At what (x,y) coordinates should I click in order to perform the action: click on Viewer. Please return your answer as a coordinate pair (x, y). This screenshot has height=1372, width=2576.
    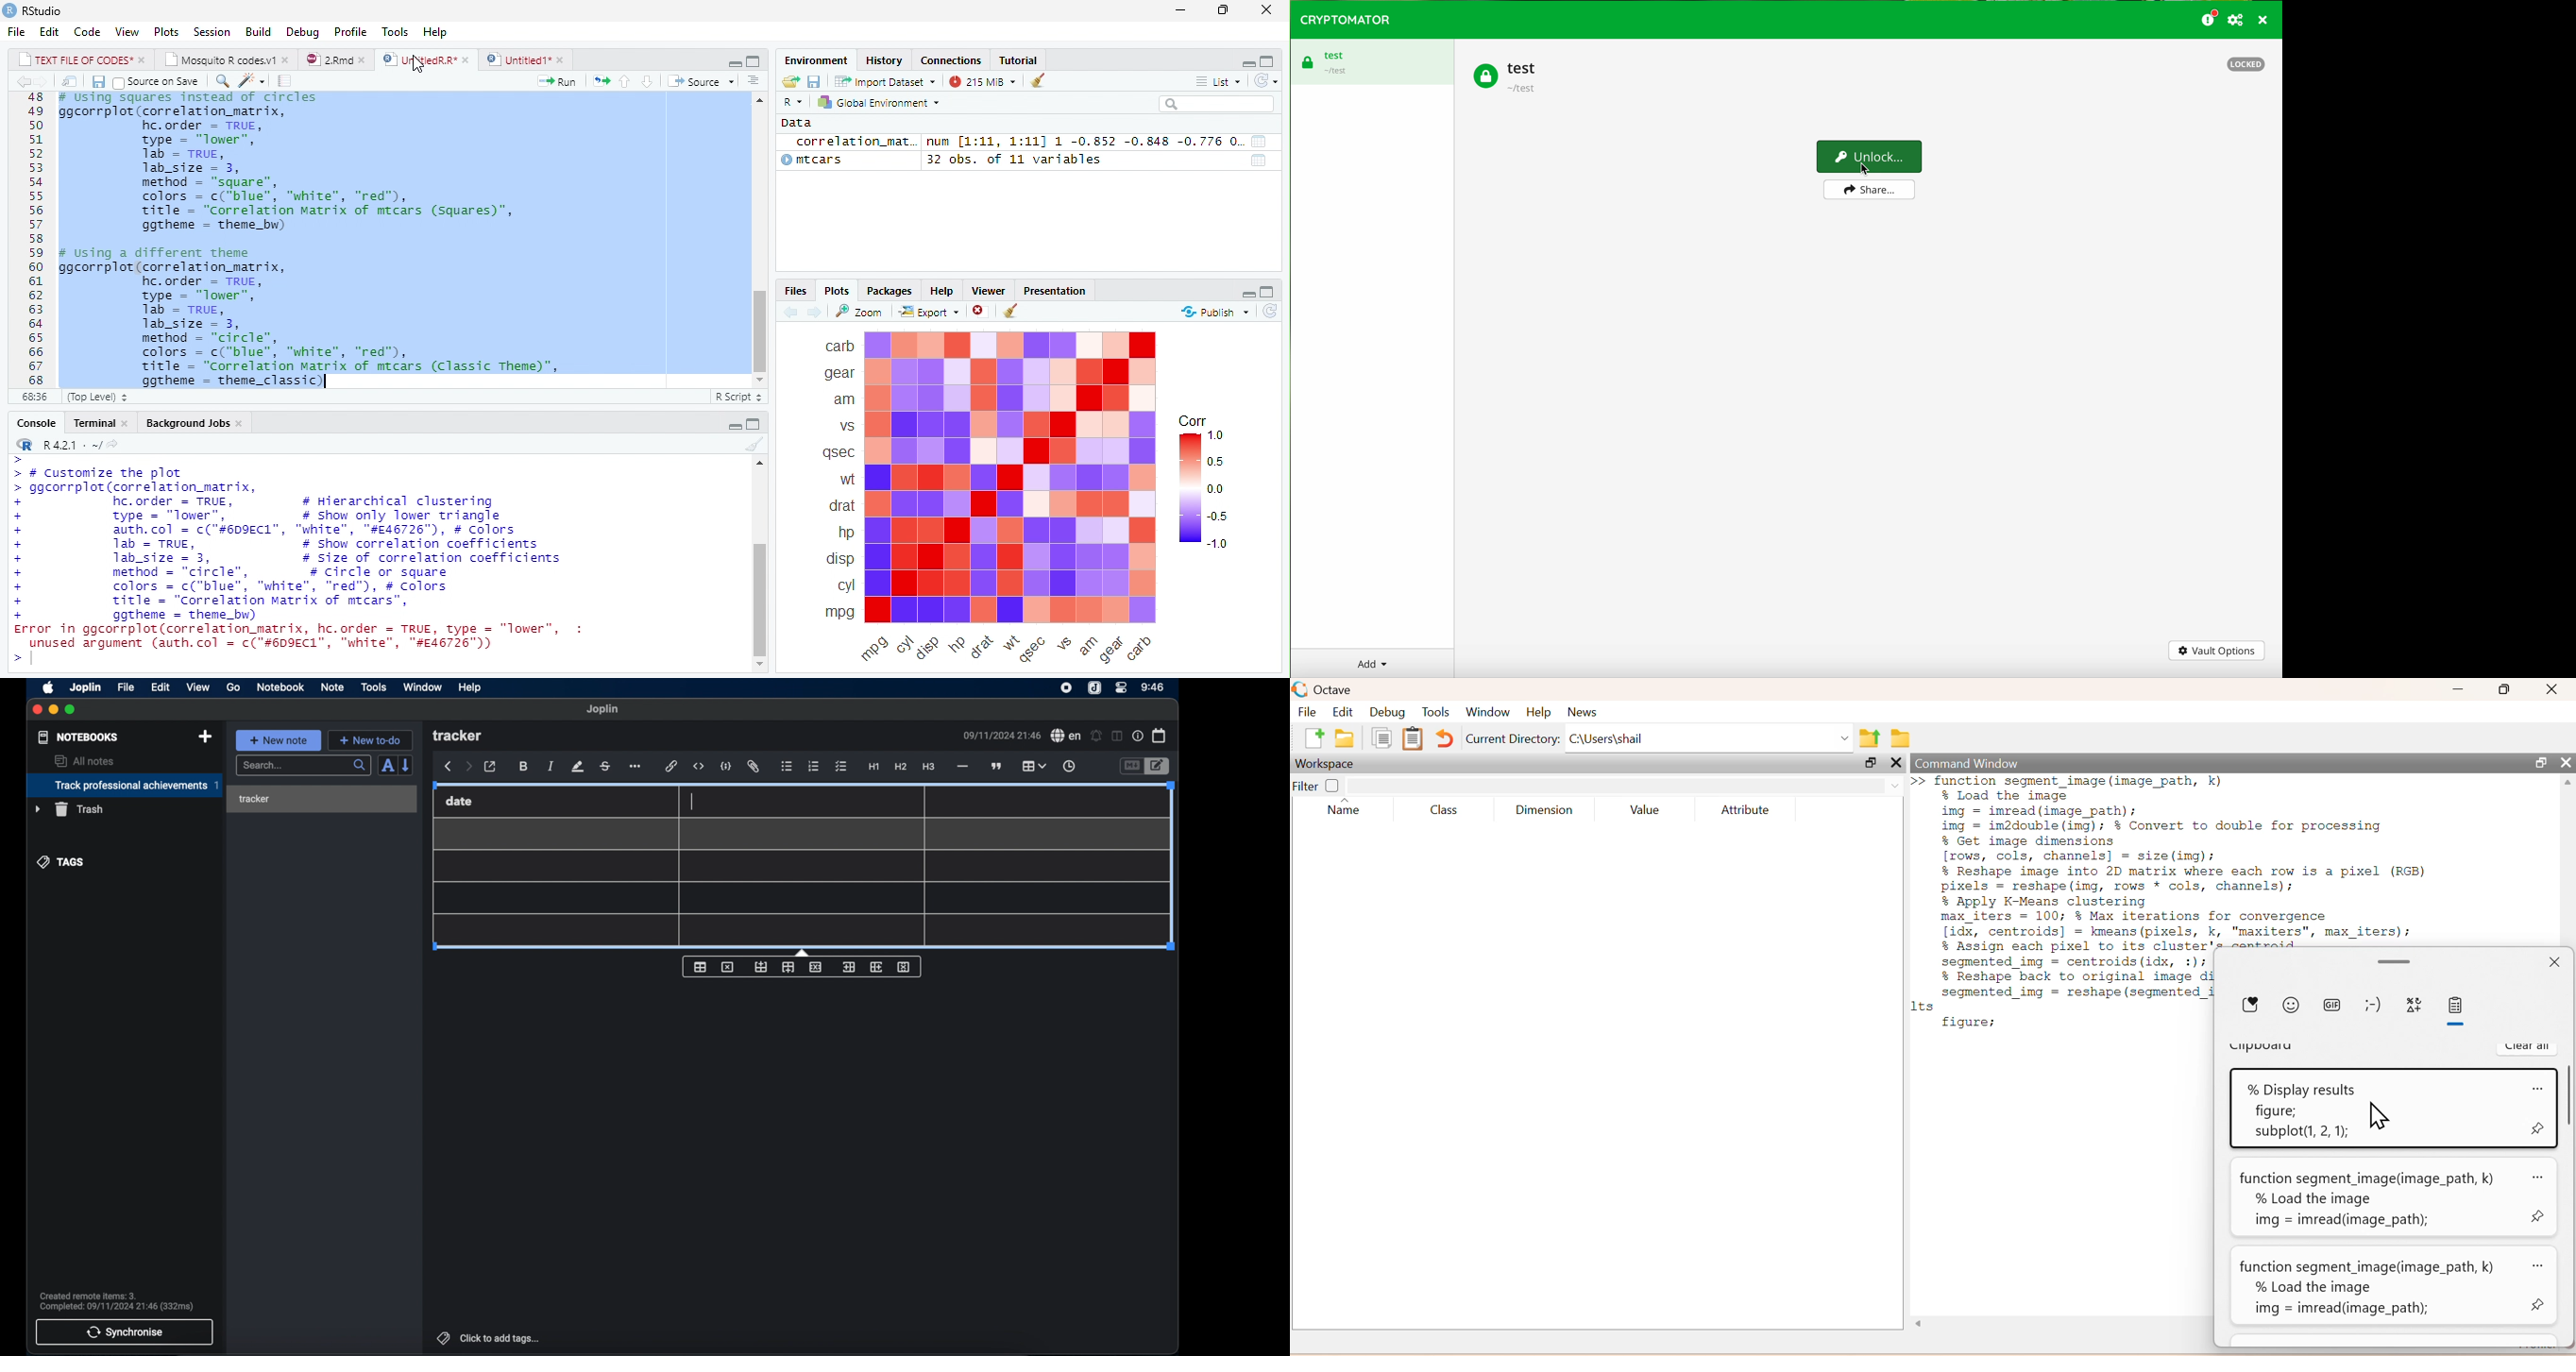
    Looking at the image, I should click on (990, 291).